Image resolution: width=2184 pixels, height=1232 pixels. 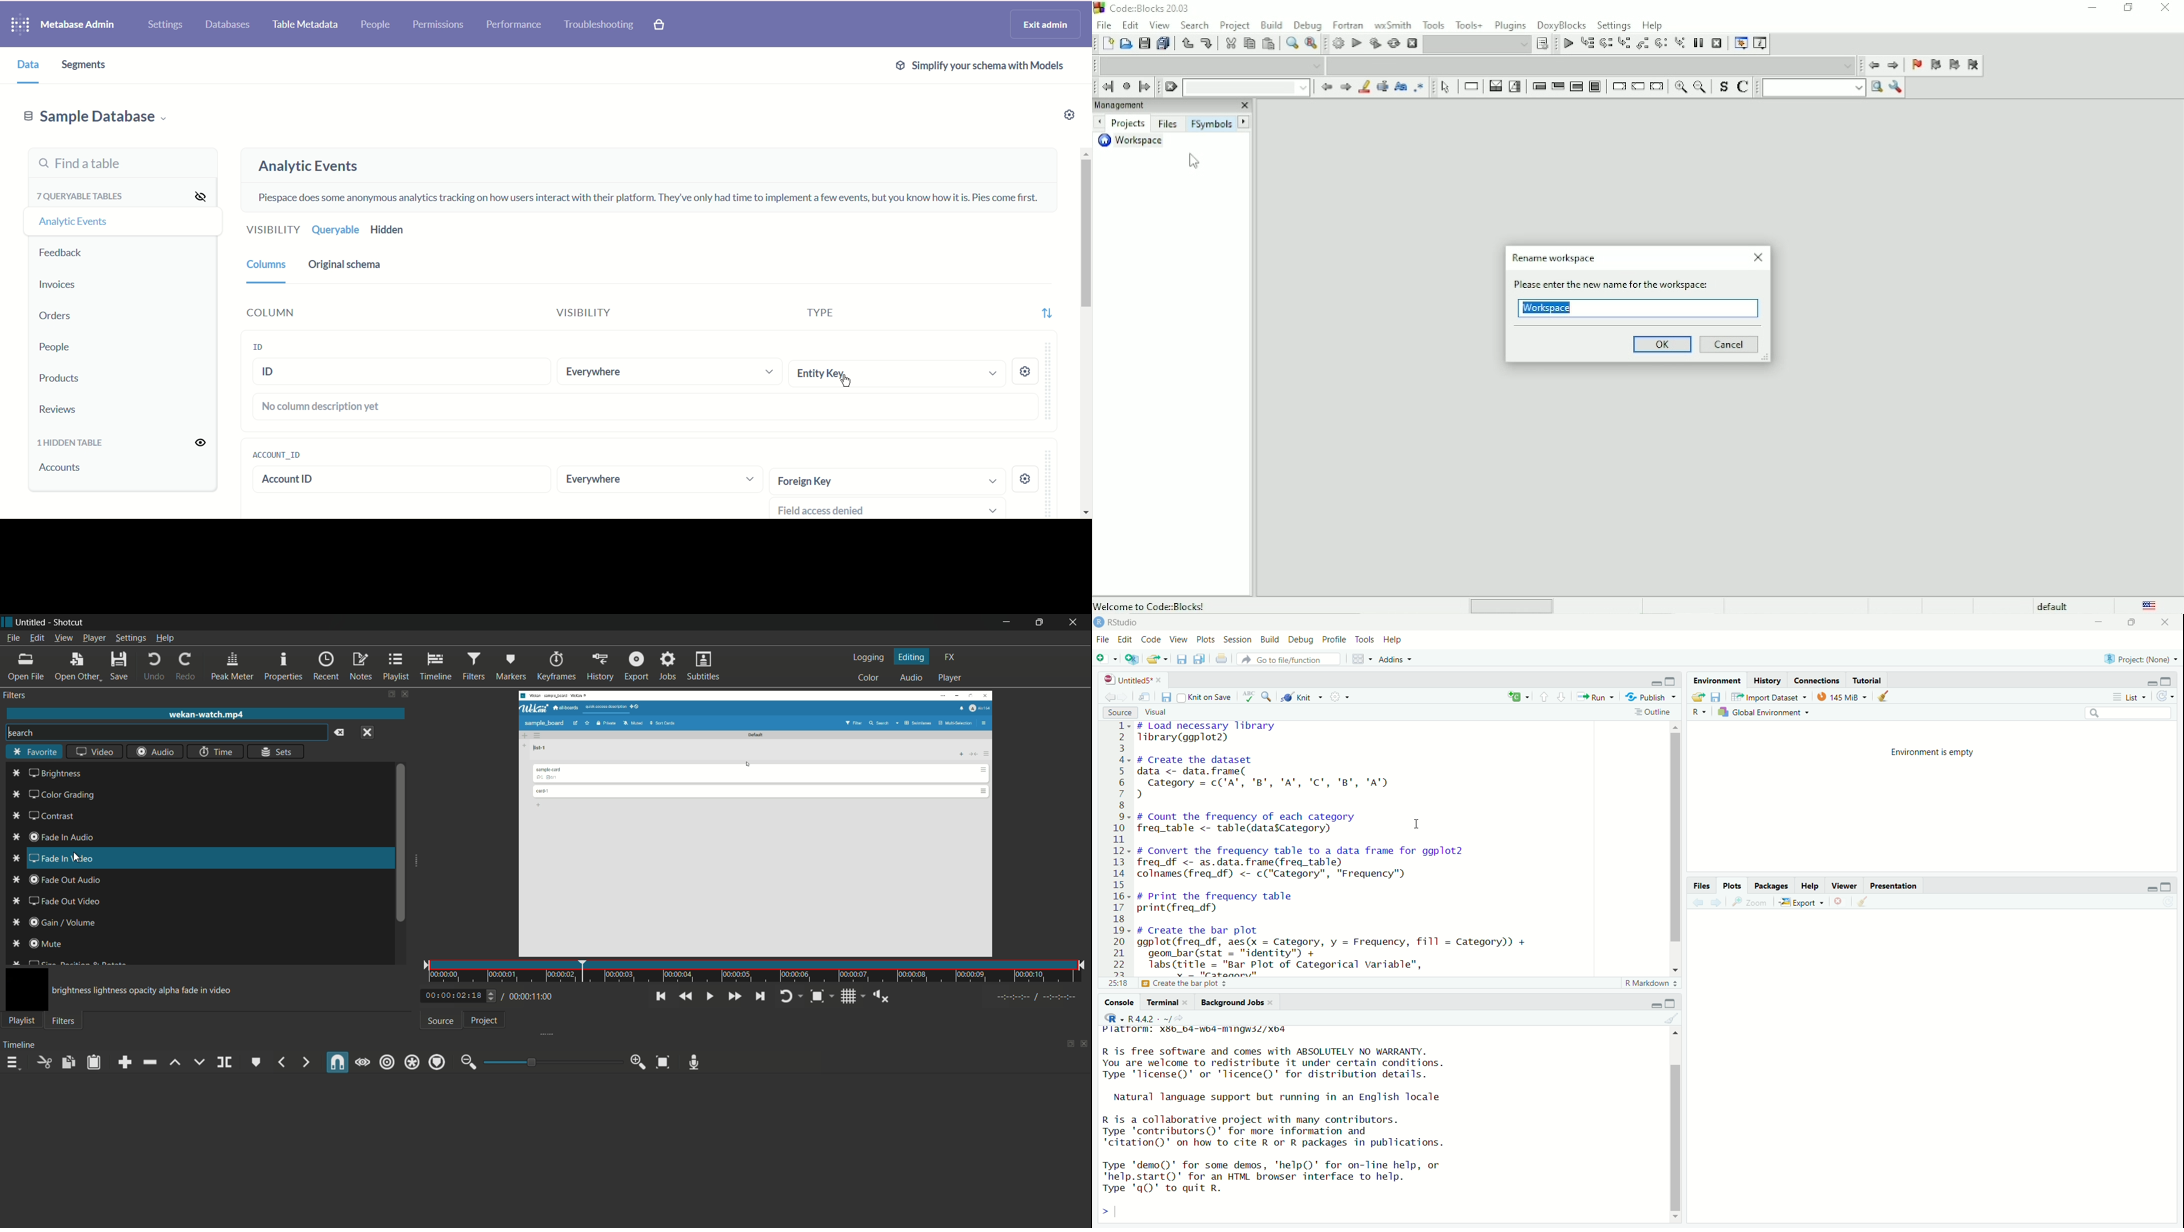 I want to click on analytic event, so click(x=71, y=221).